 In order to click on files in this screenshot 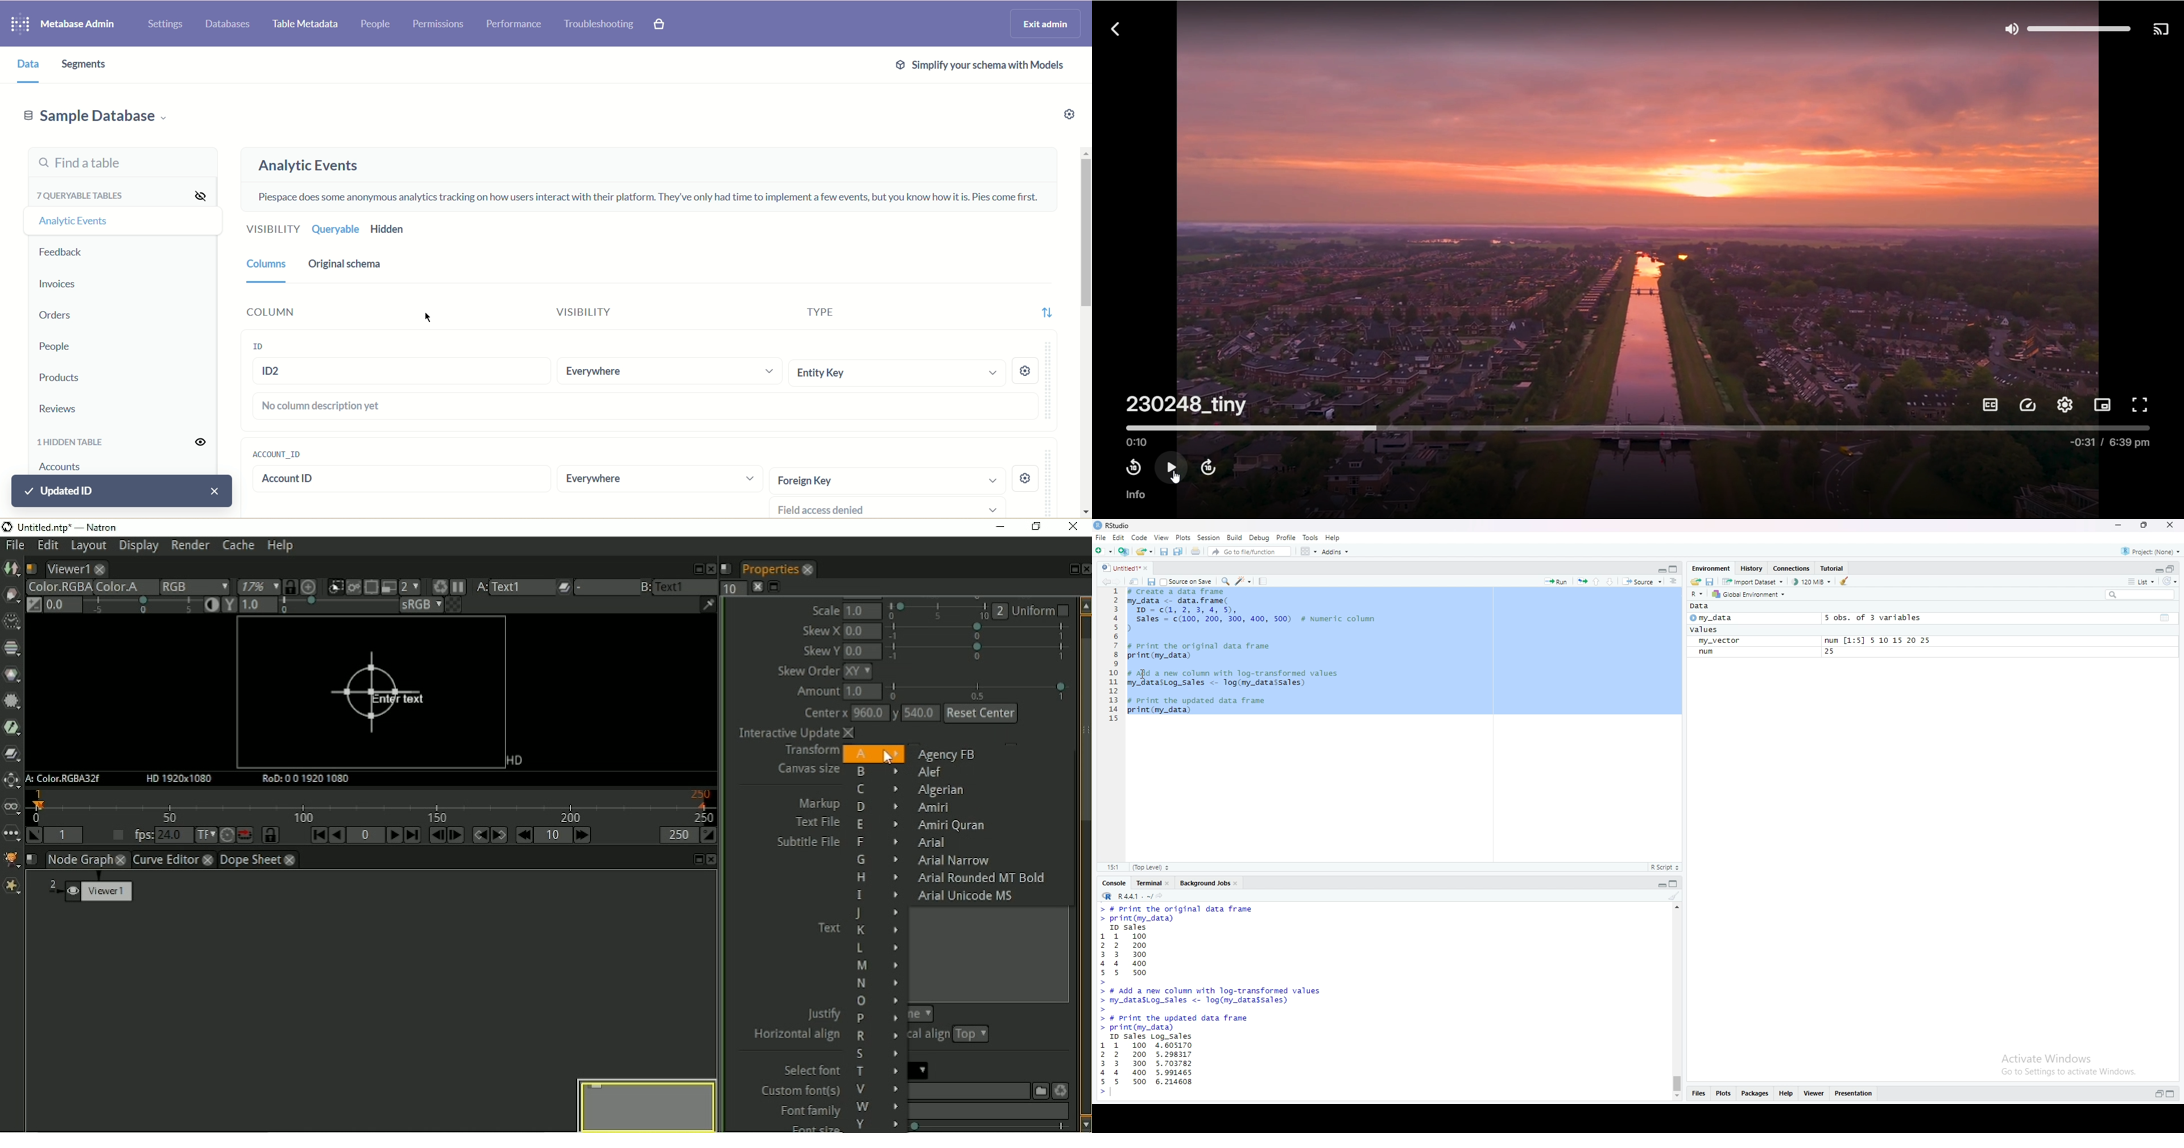, I will do `click(1702, 1095)`.